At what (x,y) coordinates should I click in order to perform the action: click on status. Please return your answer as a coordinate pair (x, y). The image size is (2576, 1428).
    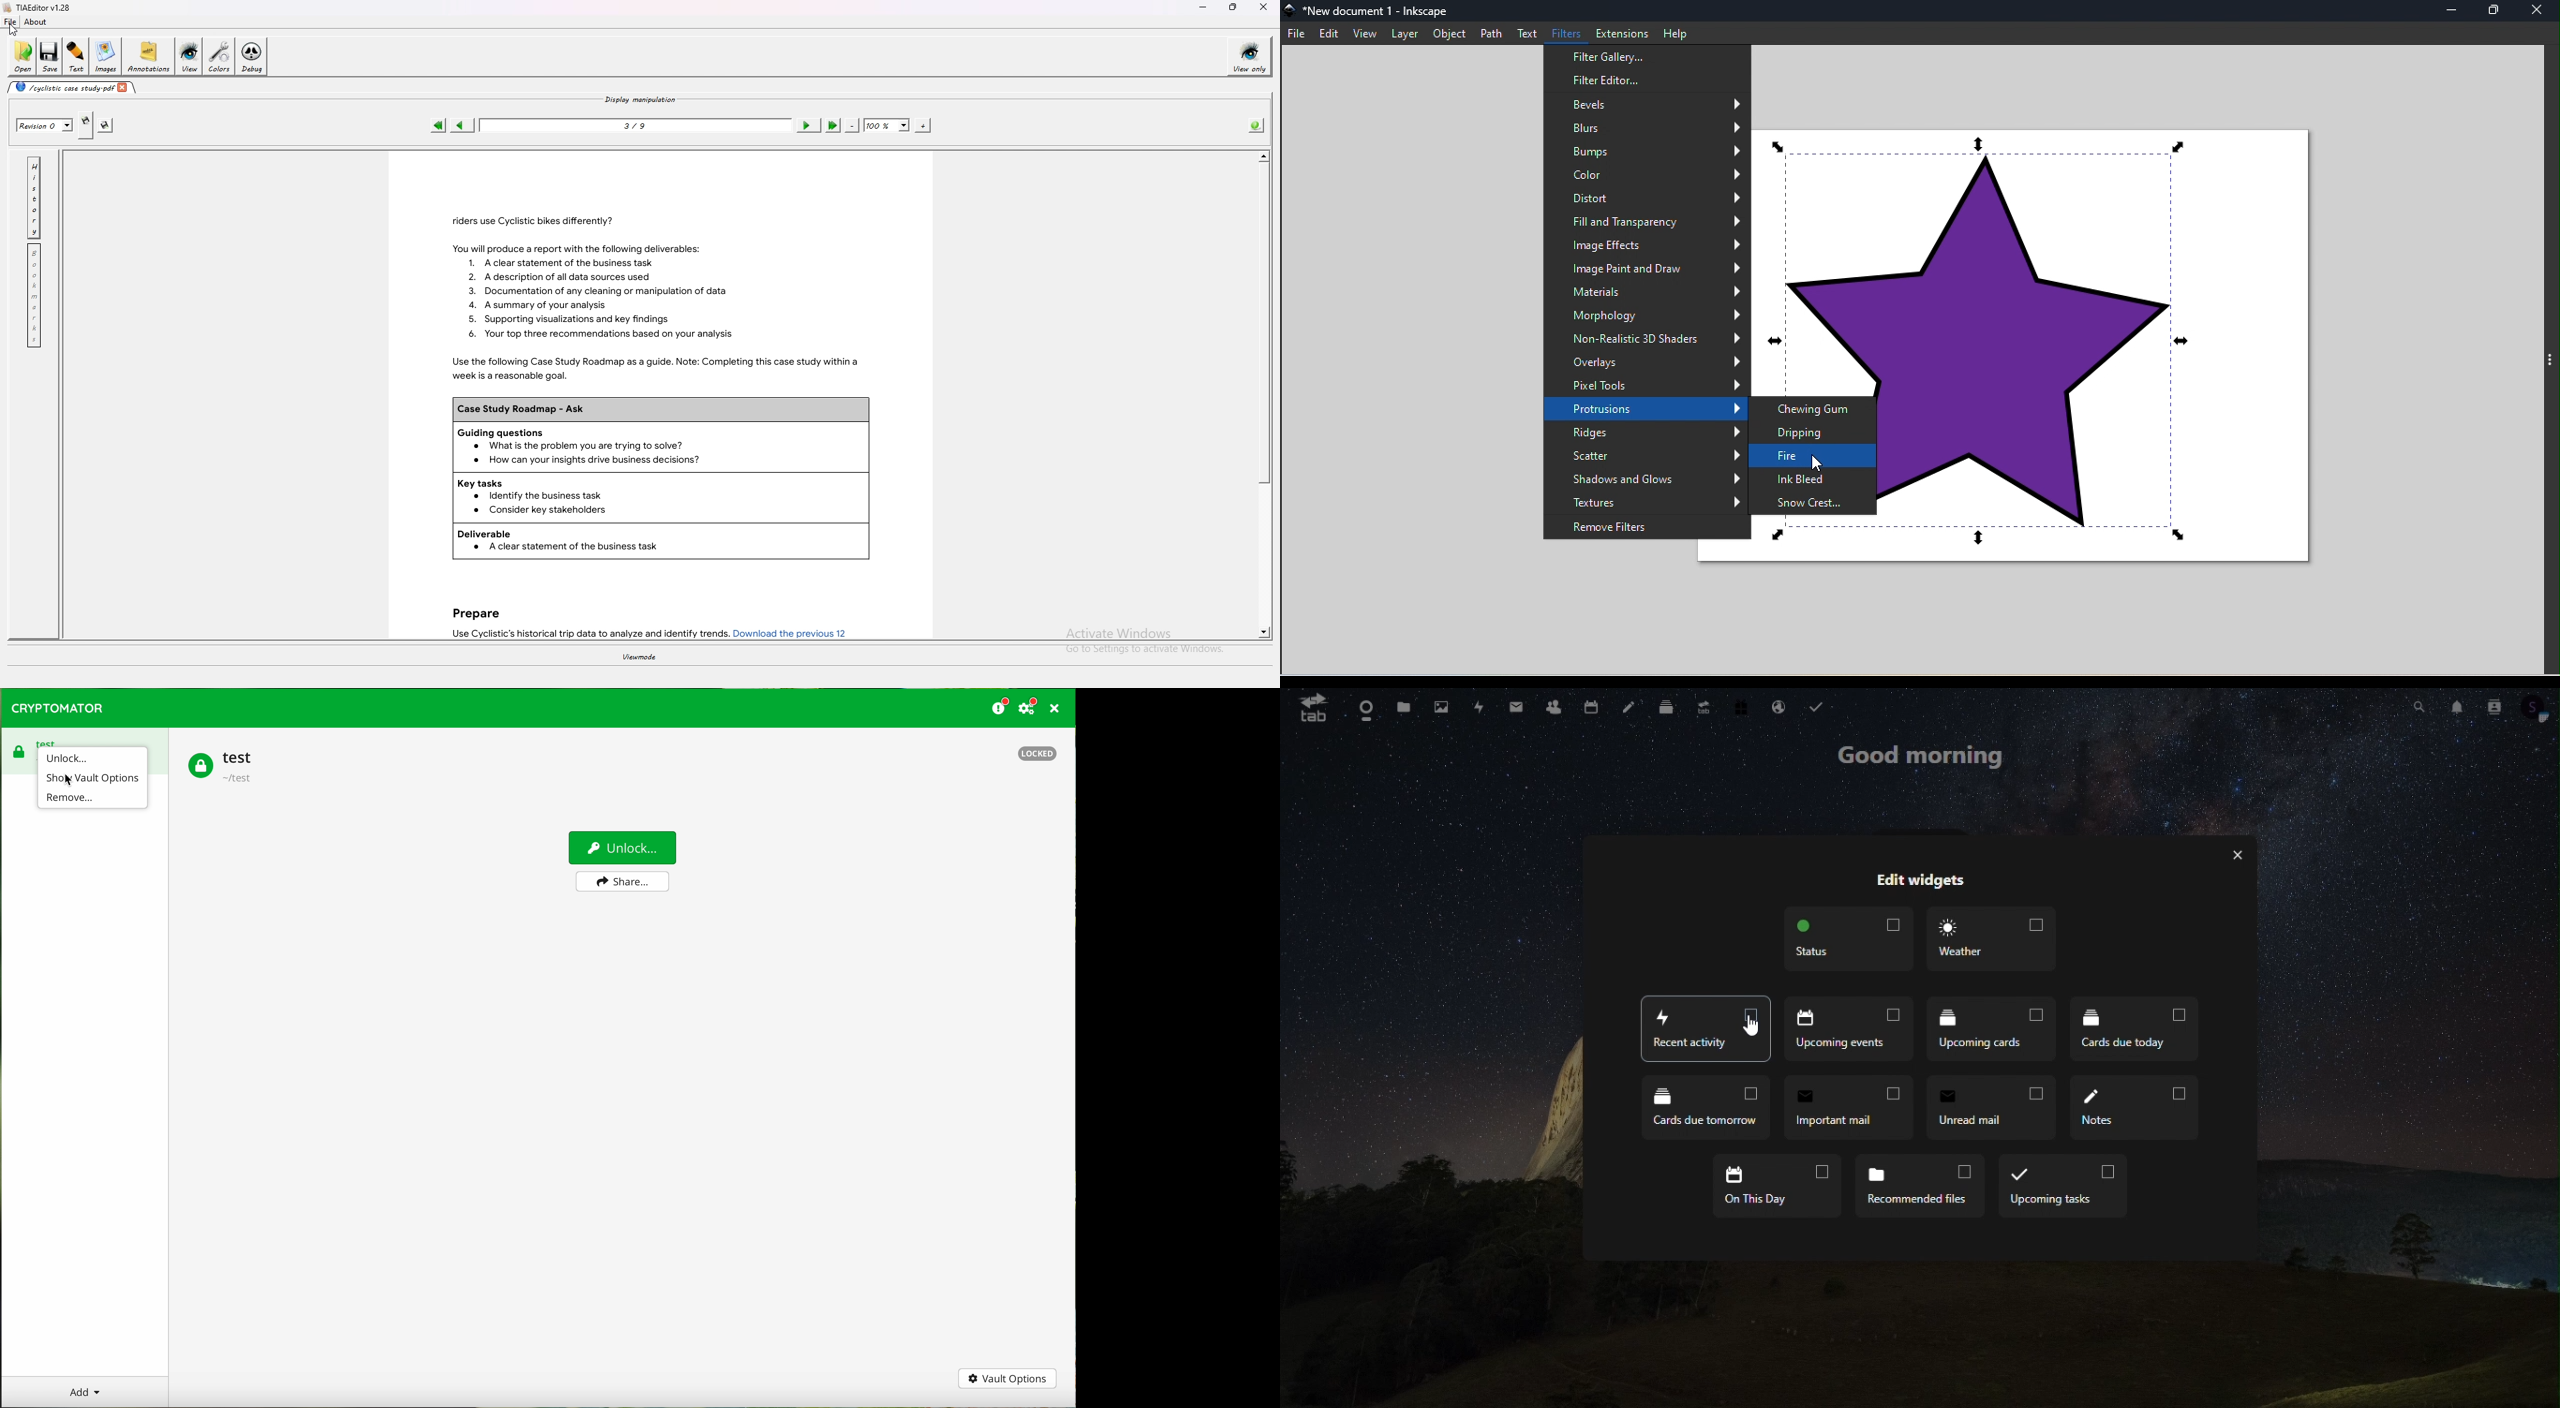
    Looking at the image, I should click on (1851, 942).